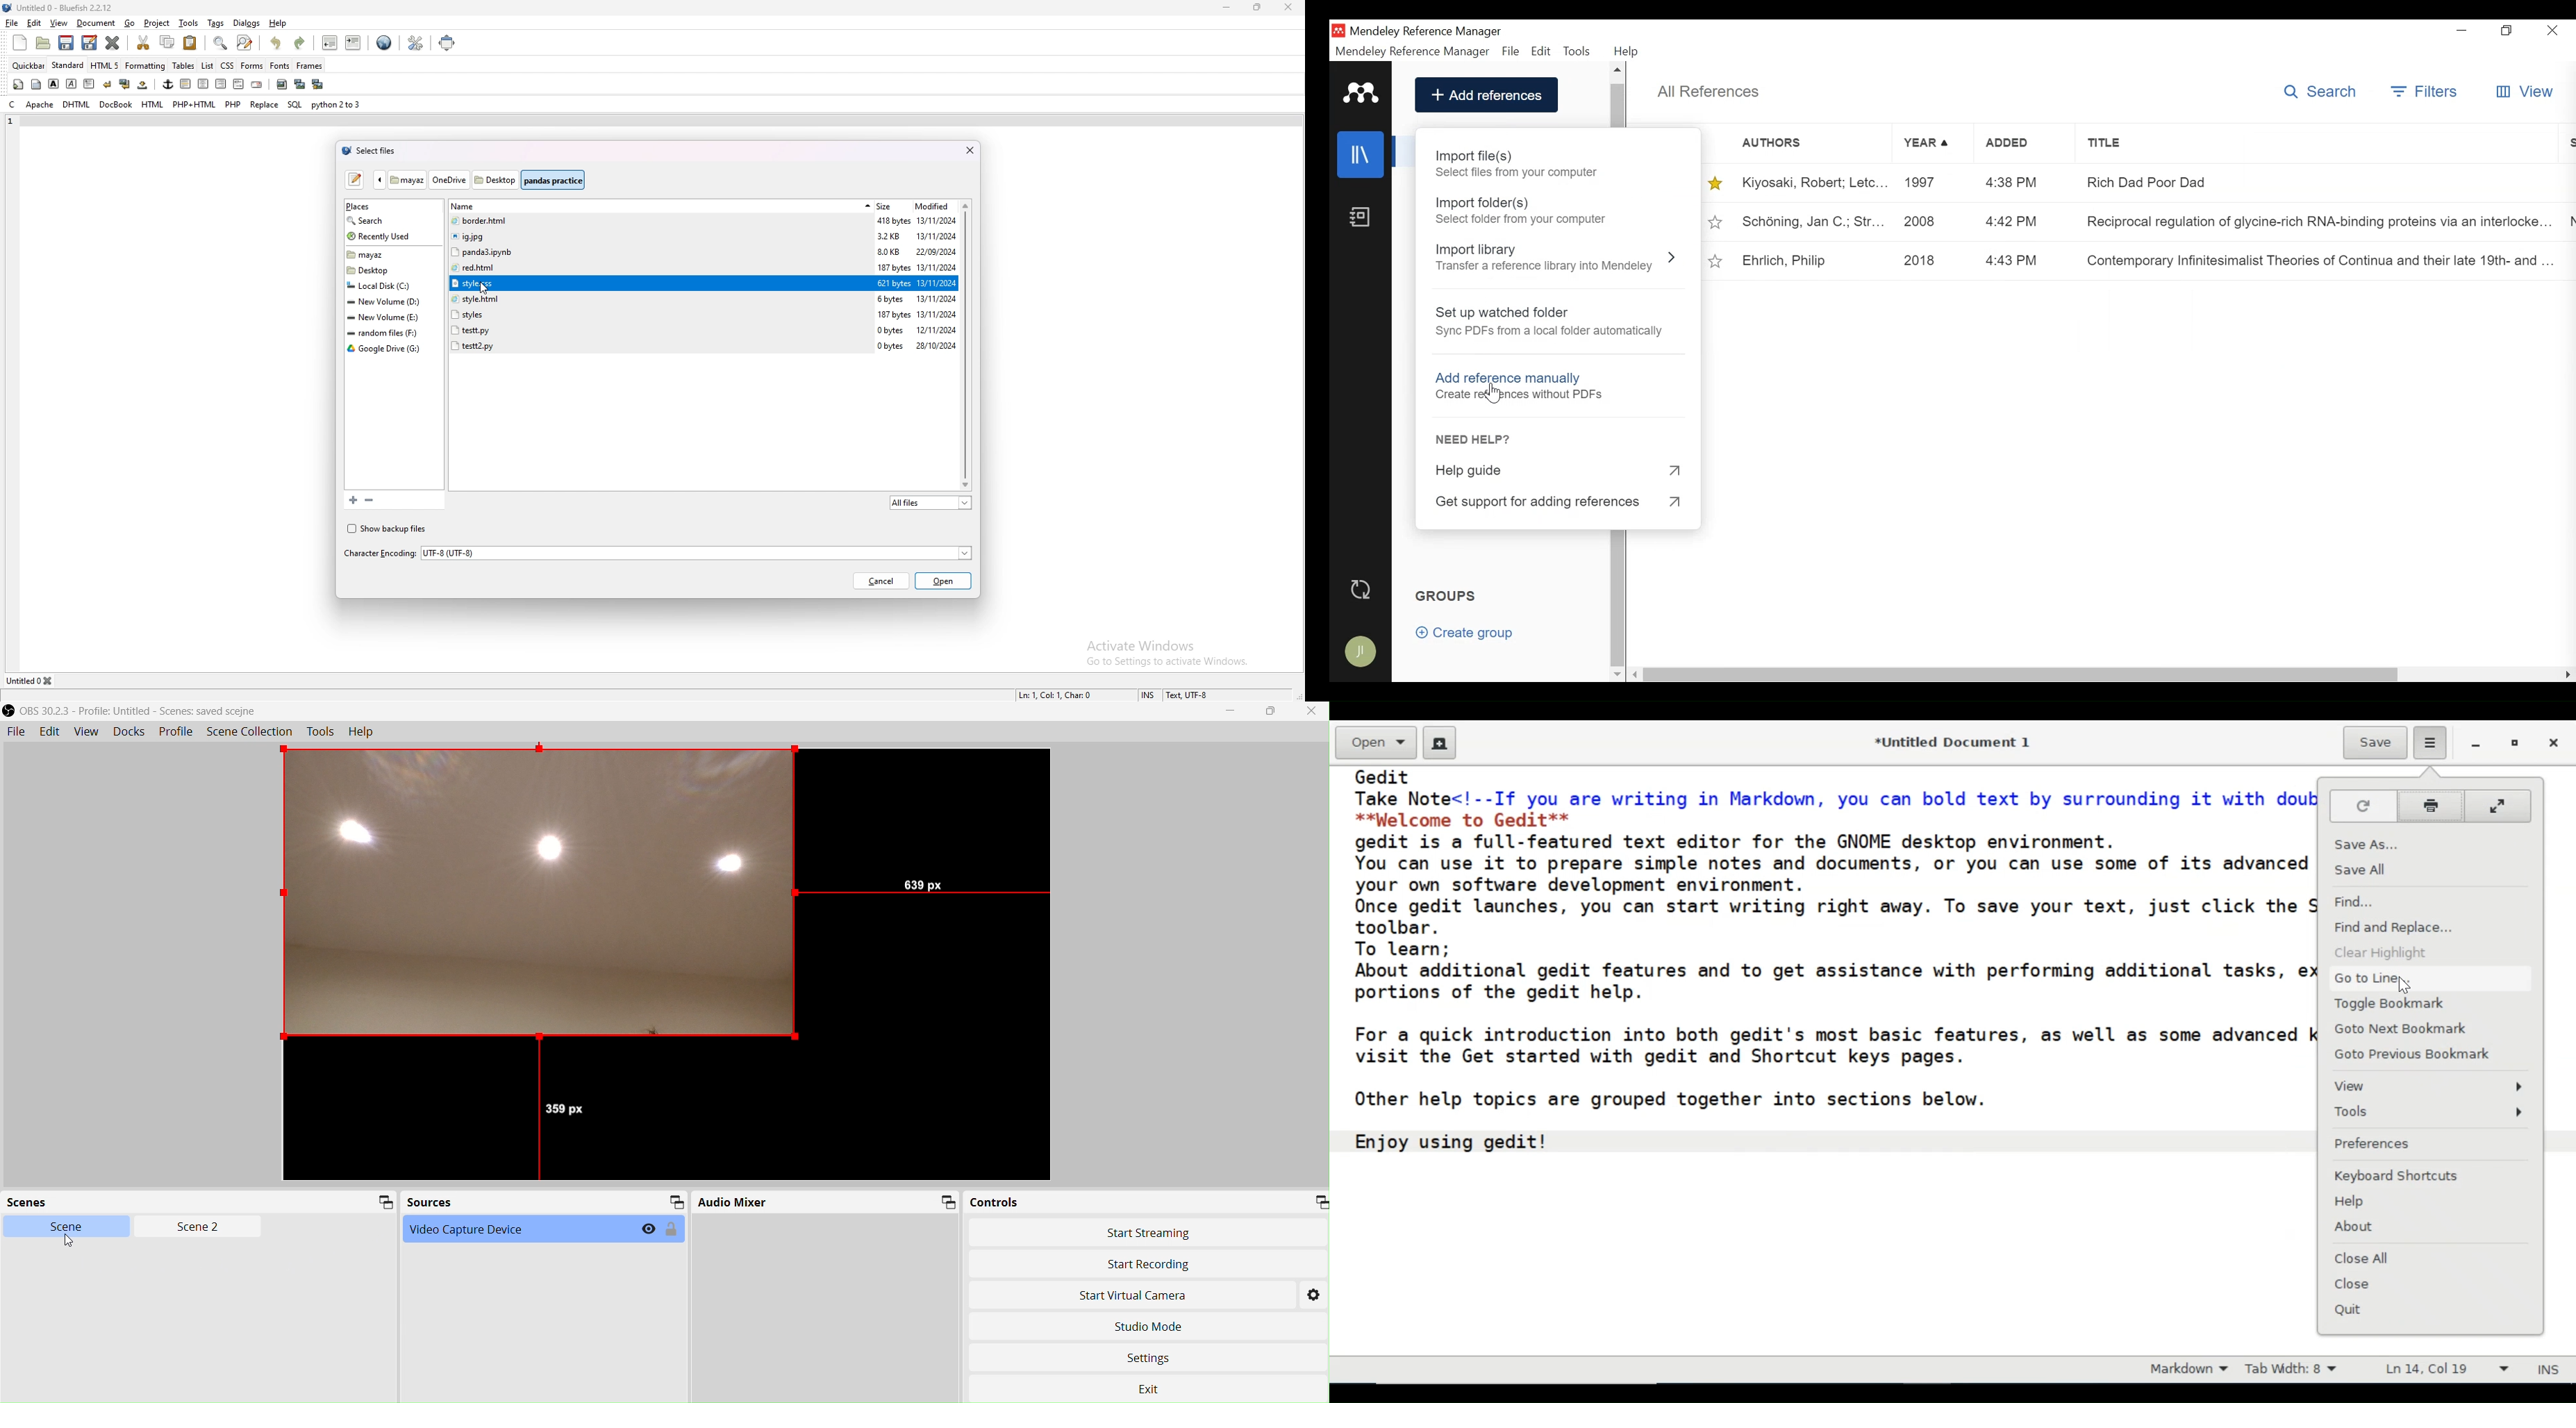  Describe the element at coordinates (49, 732) in the screenshot. I see `Edit` at that location.